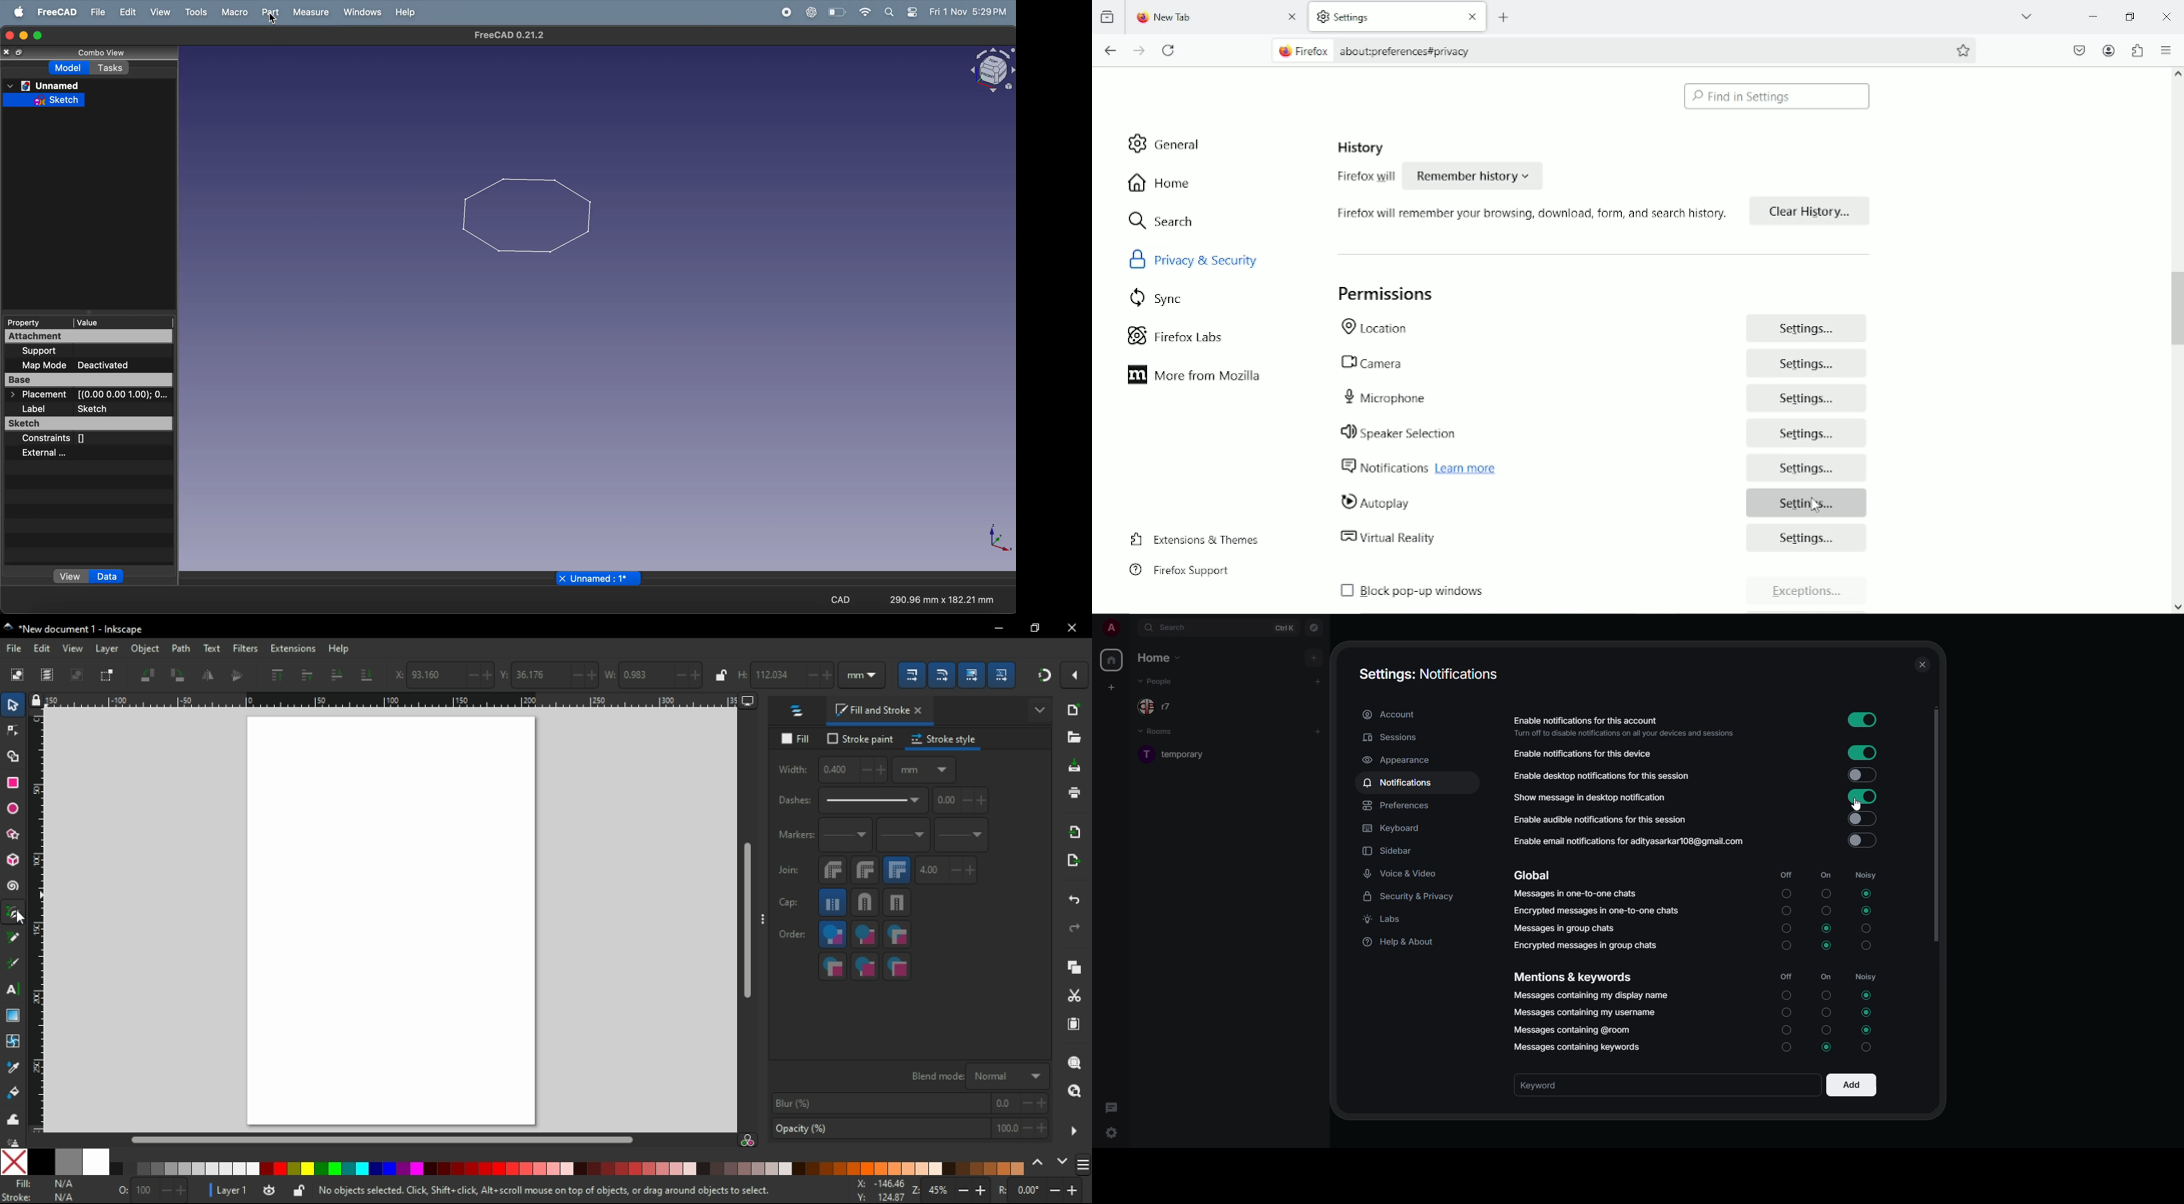 This screenshot has height=1204, width=2184. What do you see at coordinates (720, 675) in the screenshot?
I see `lock` at bounding box center [720, 675].